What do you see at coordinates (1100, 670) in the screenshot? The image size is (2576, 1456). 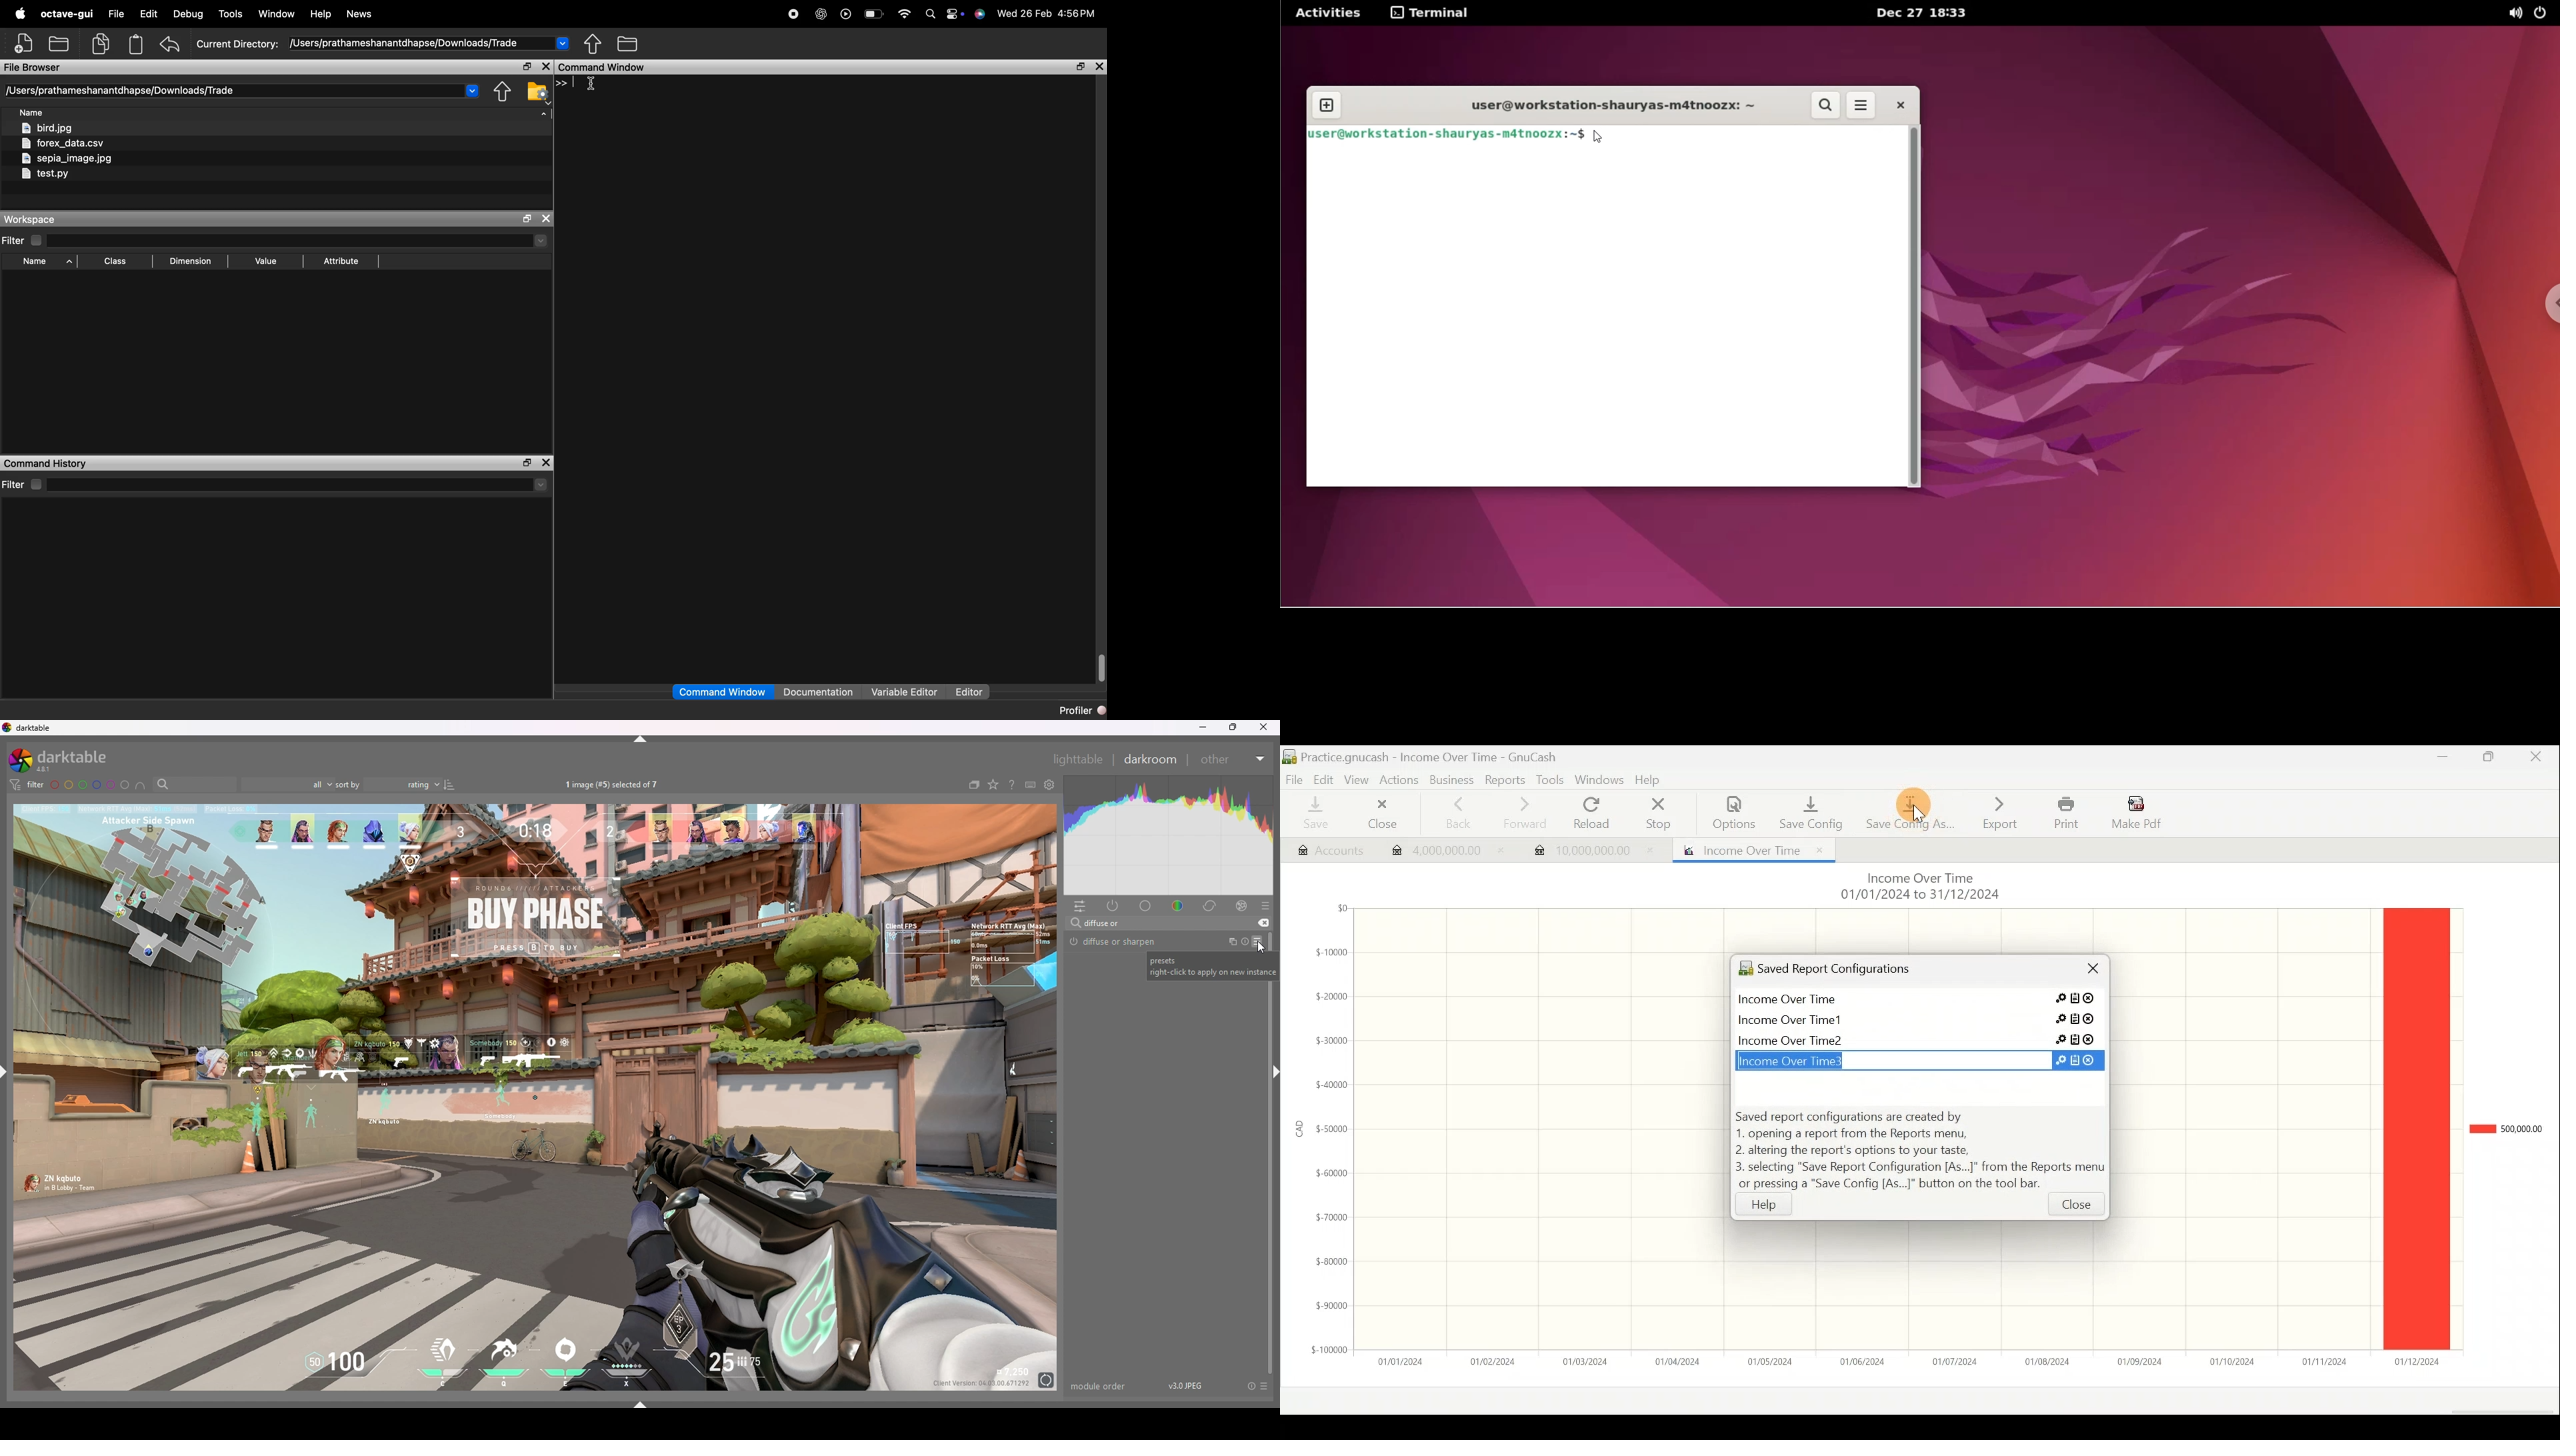 I see `scrollbar` at bounding box center [1100, 670].